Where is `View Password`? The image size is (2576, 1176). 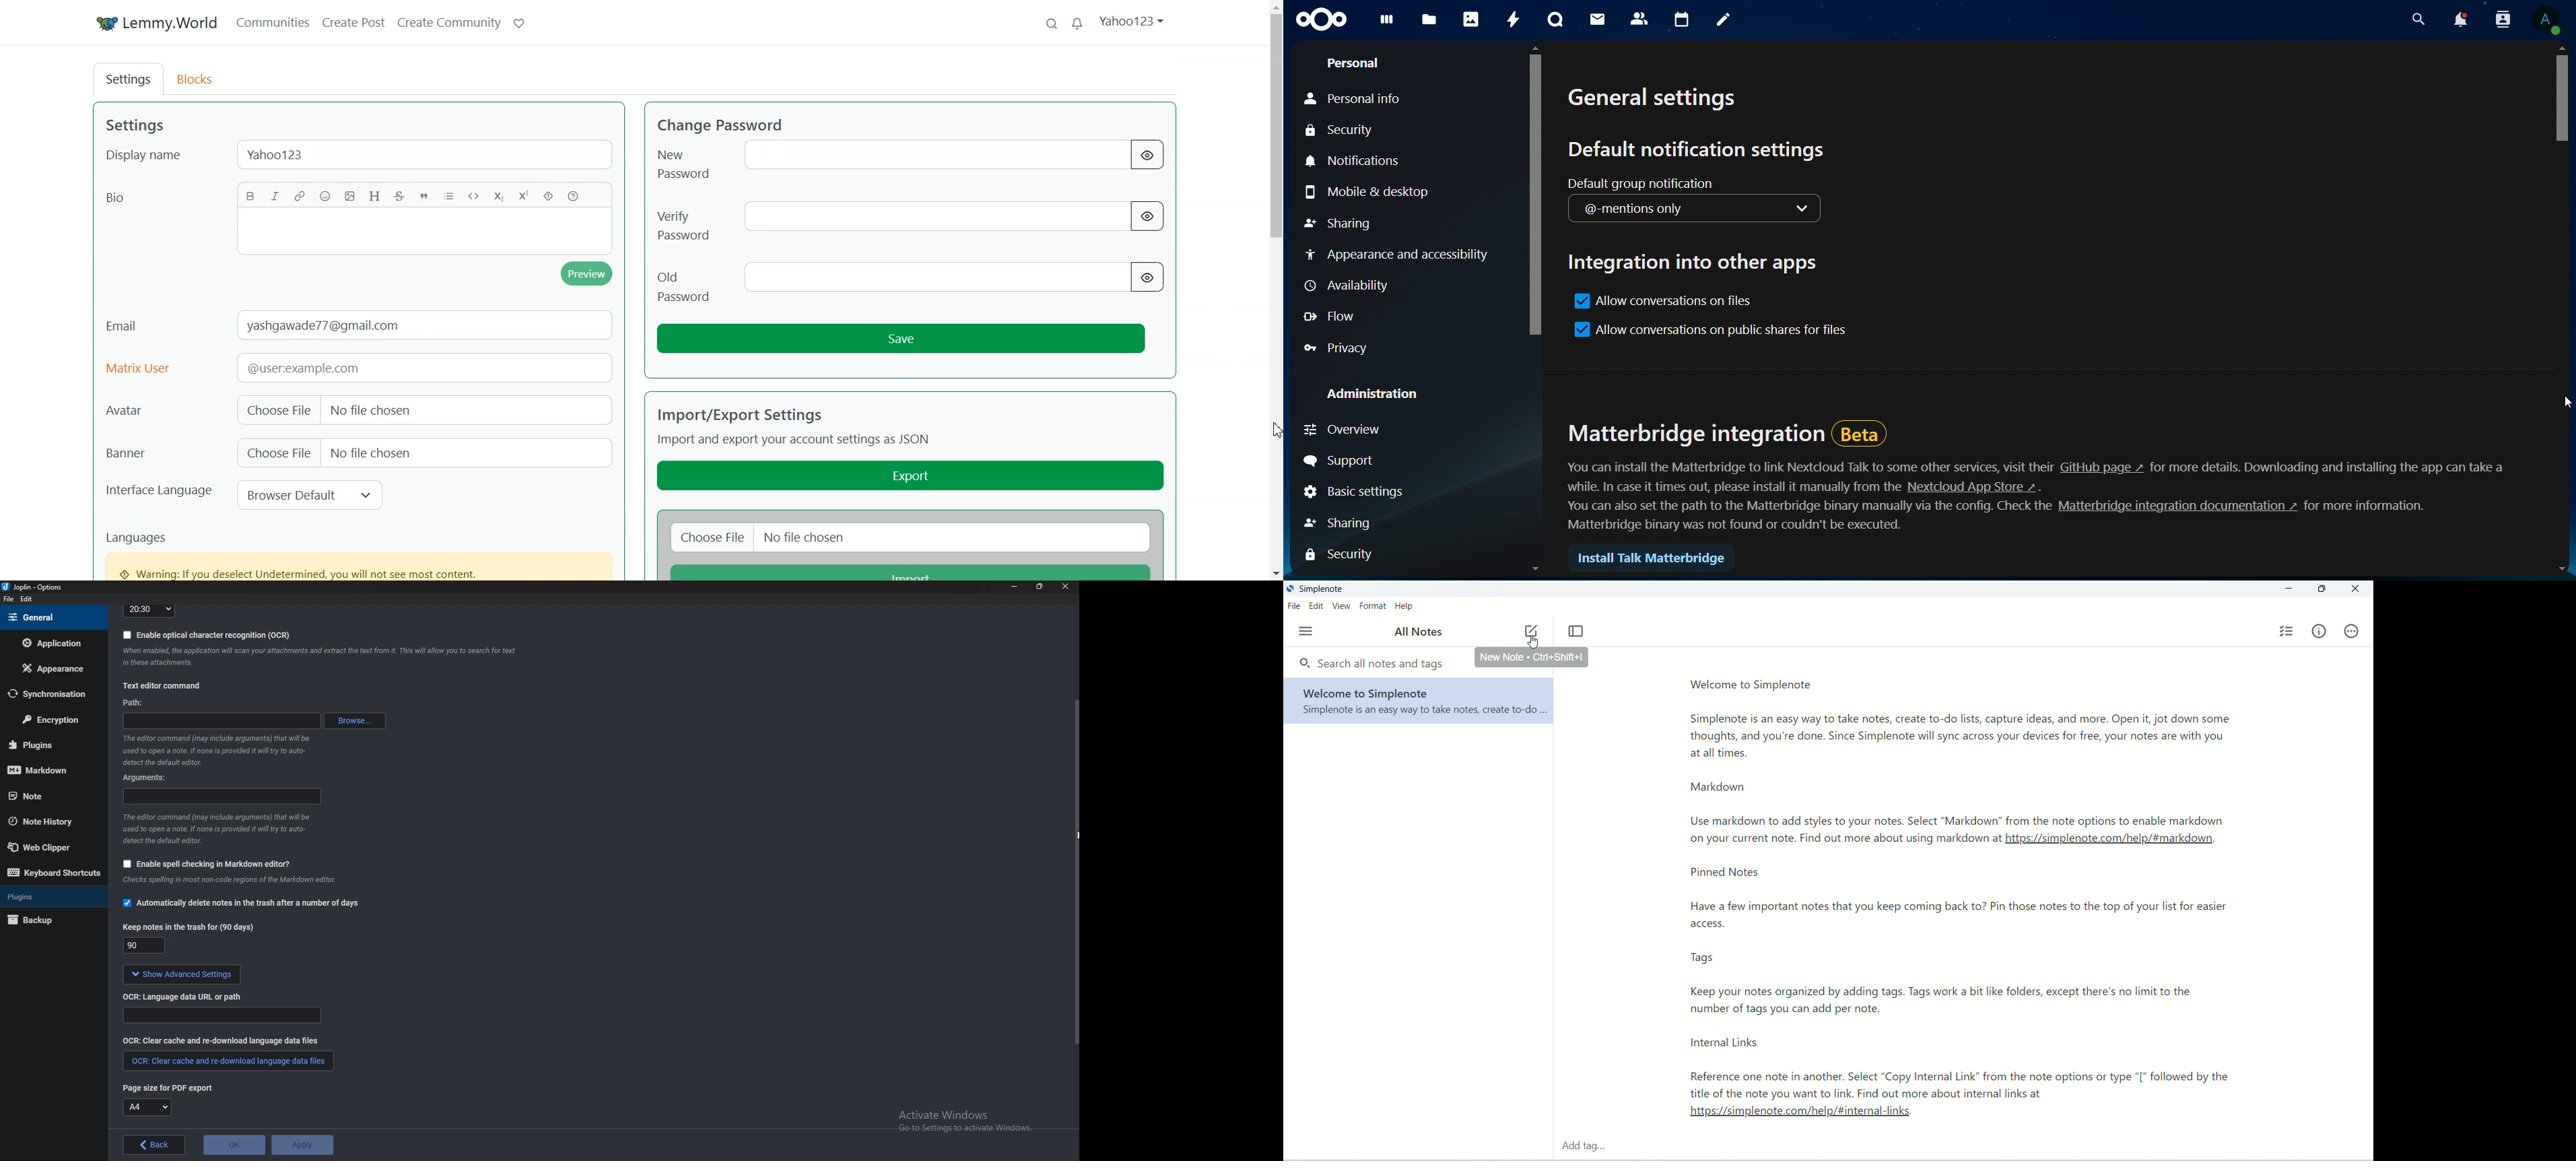 View Password is located at coordinates (1148, 278).